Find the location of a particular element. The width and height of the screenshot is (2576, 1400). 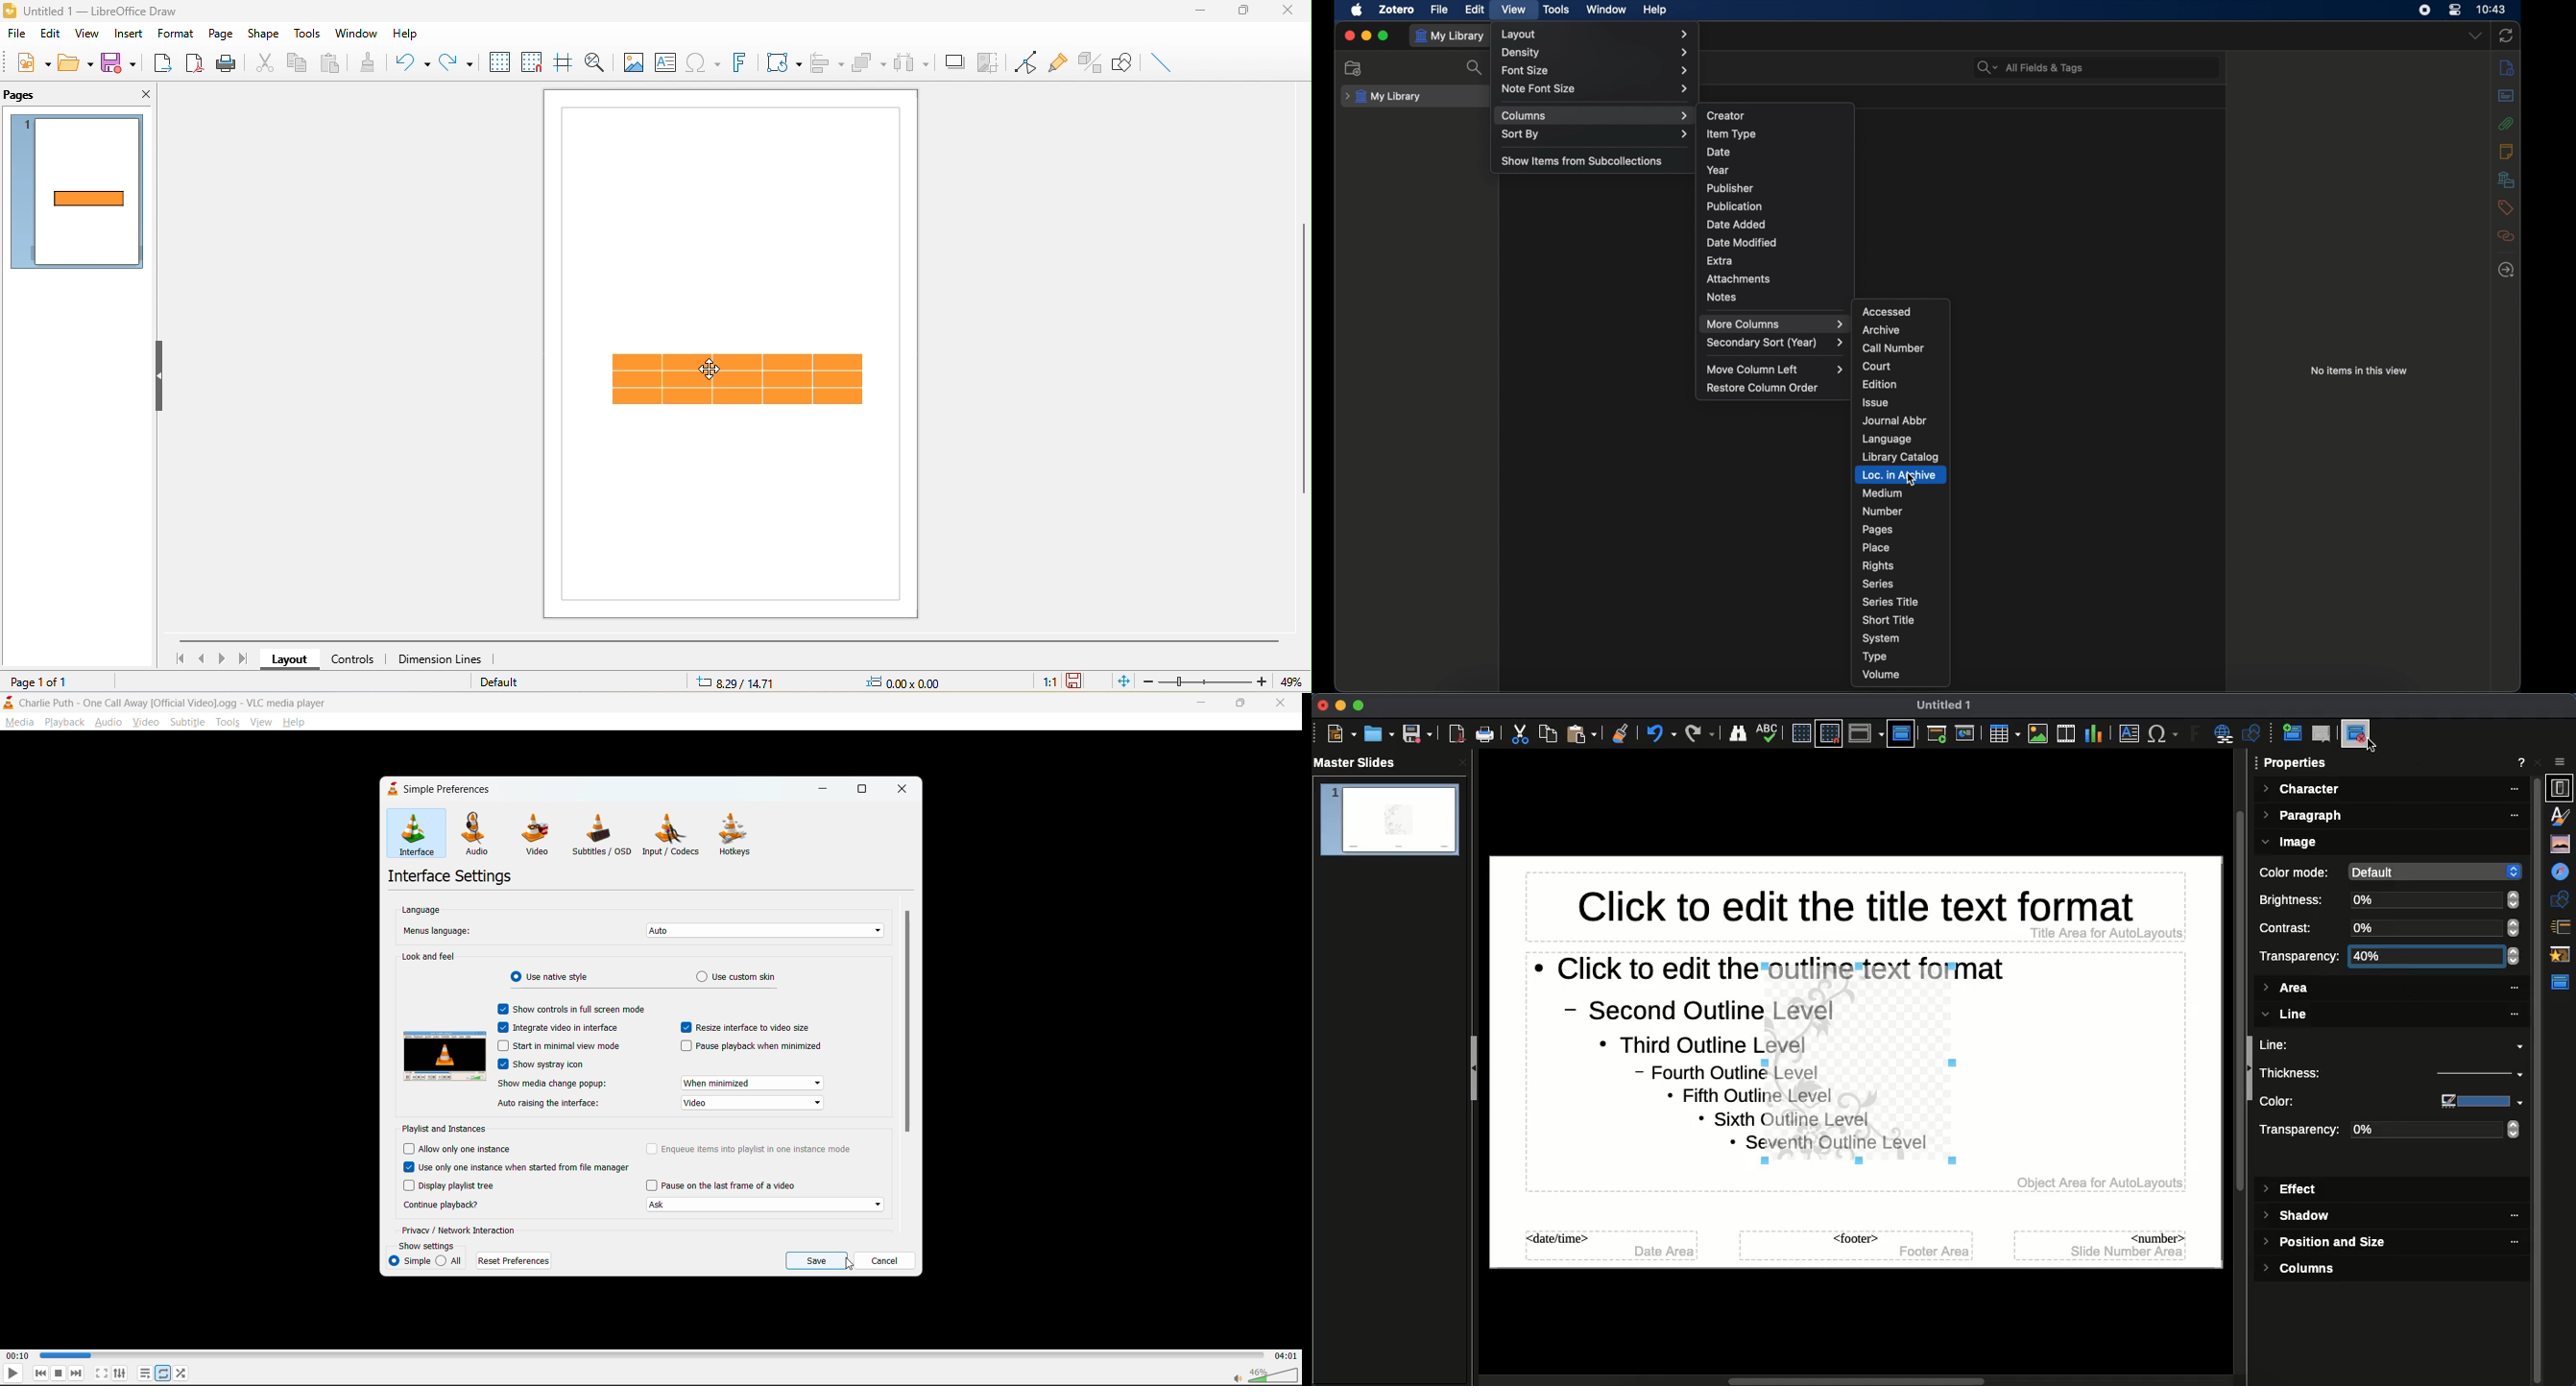

playback is located at coordinates (64, 724).